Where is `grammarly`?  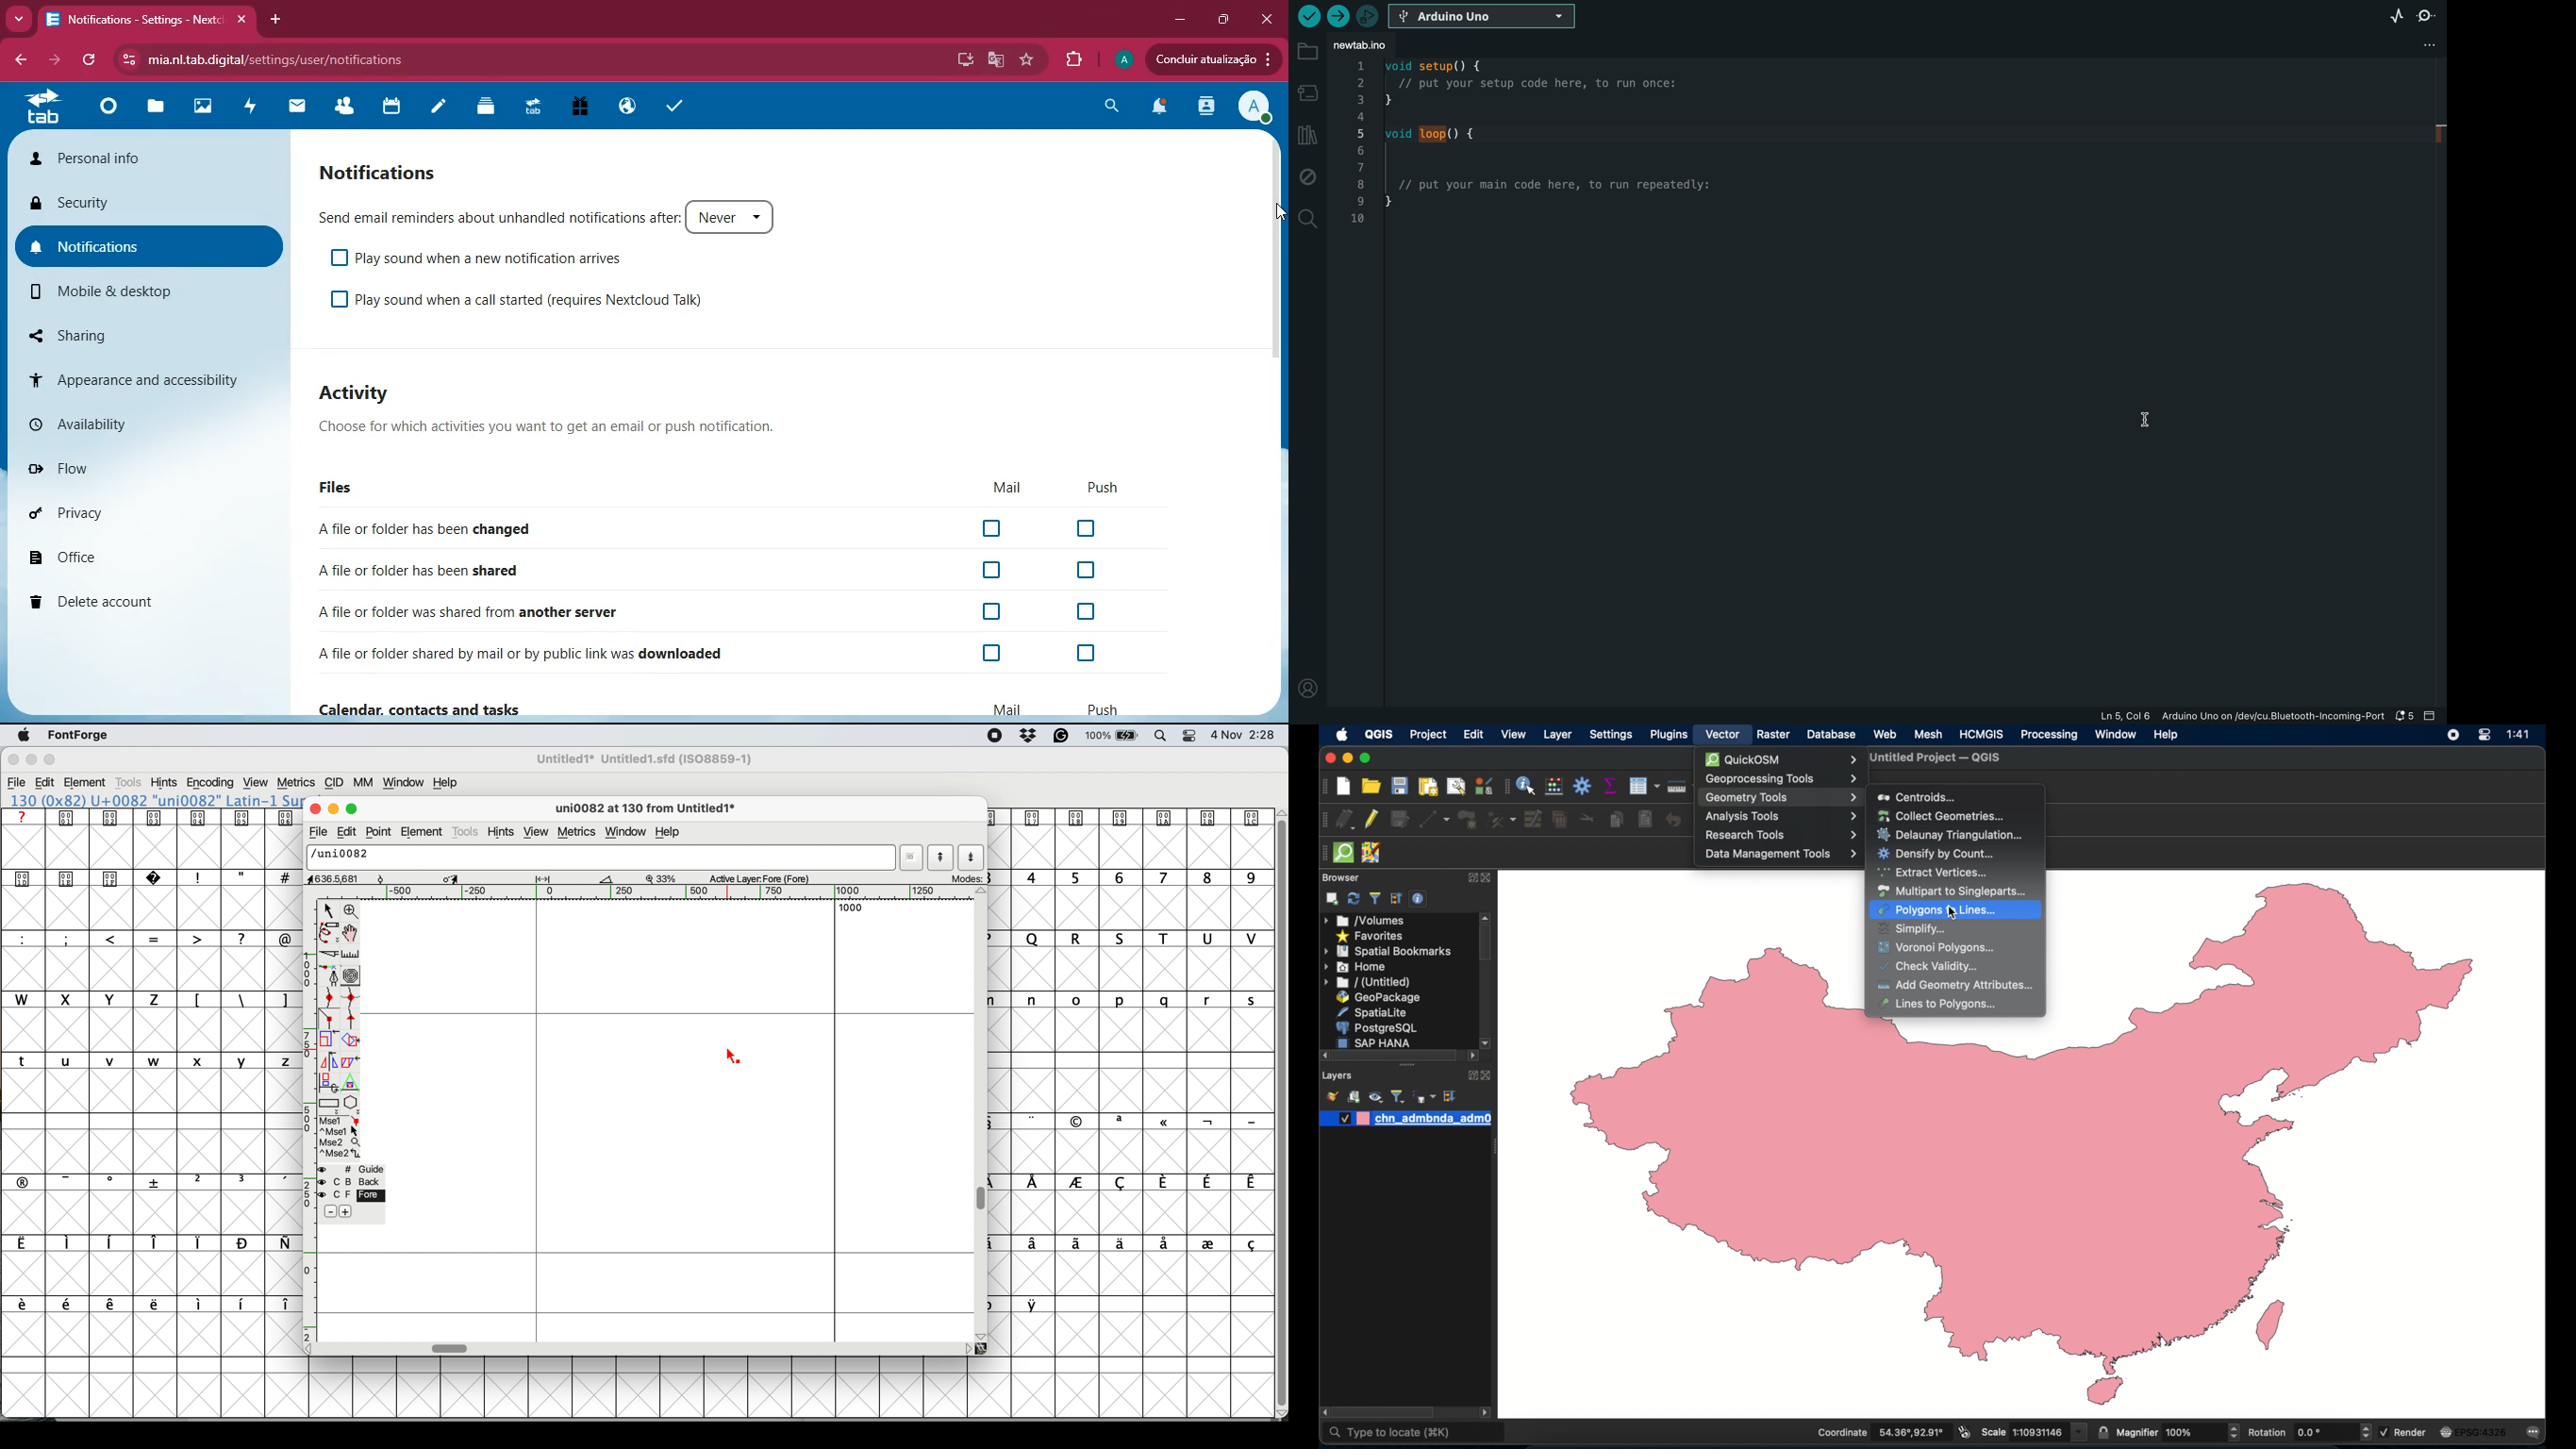 grammarly is located at coordinates (1062, 737).